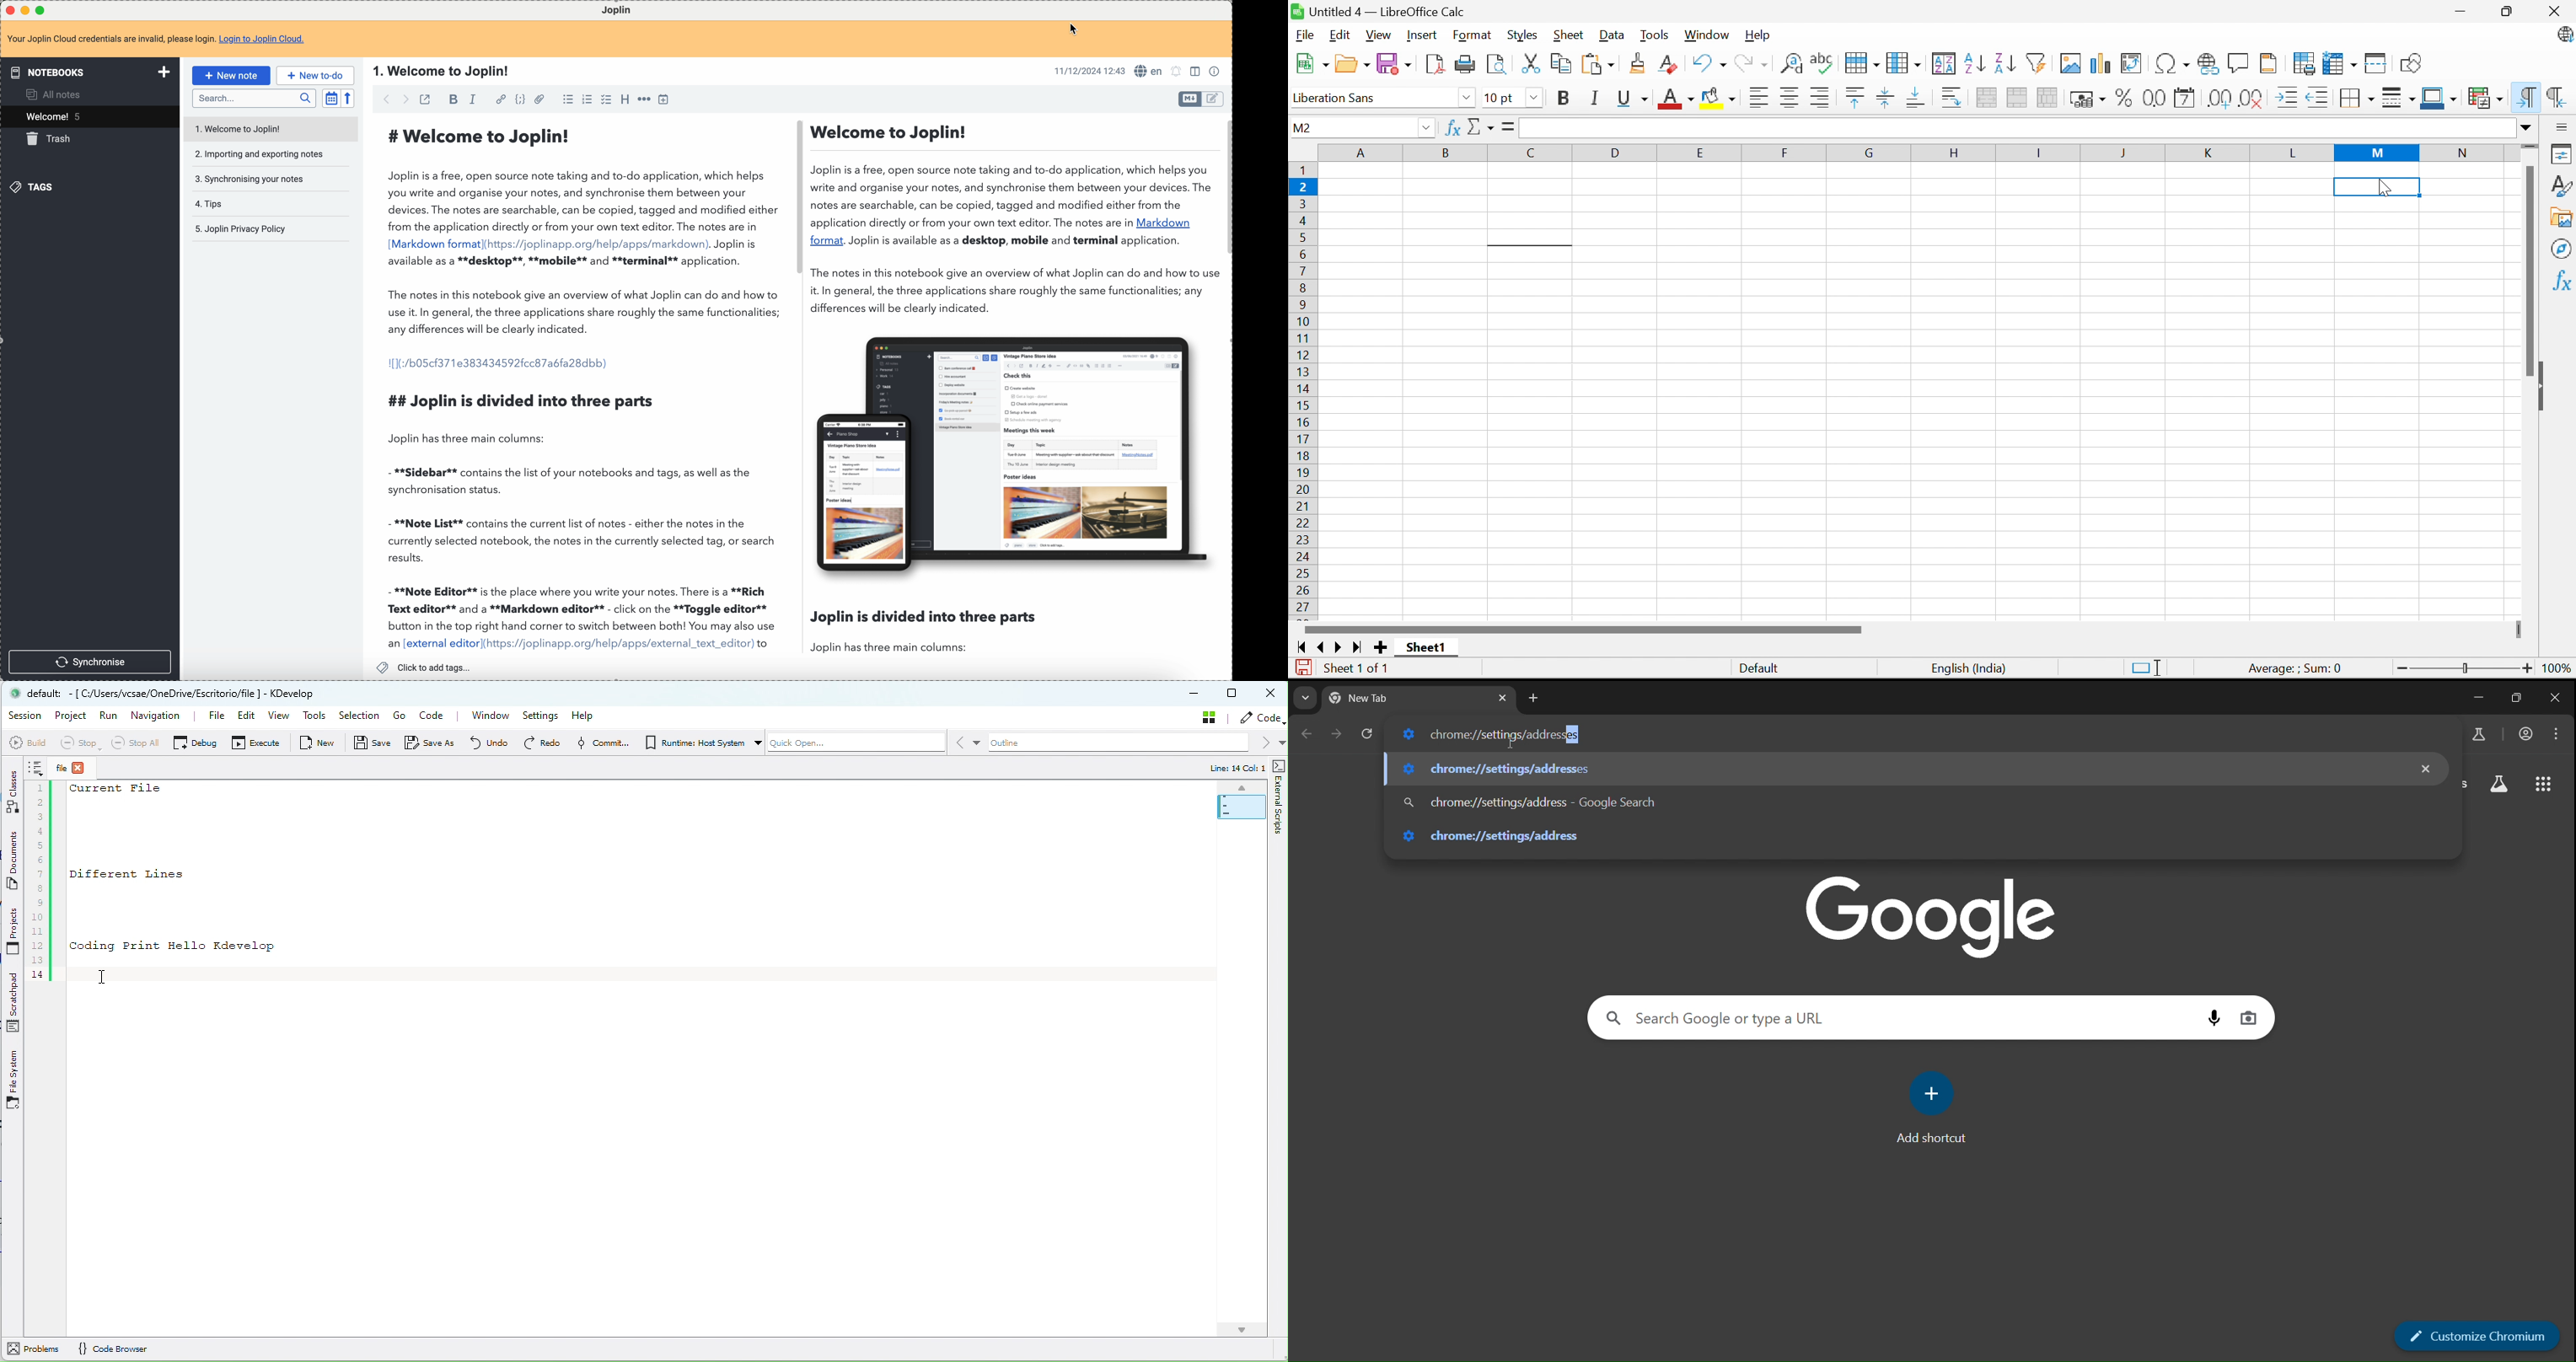 The image size is (2576, 1372). I want to click on [Markdown format], so click(434, 243).